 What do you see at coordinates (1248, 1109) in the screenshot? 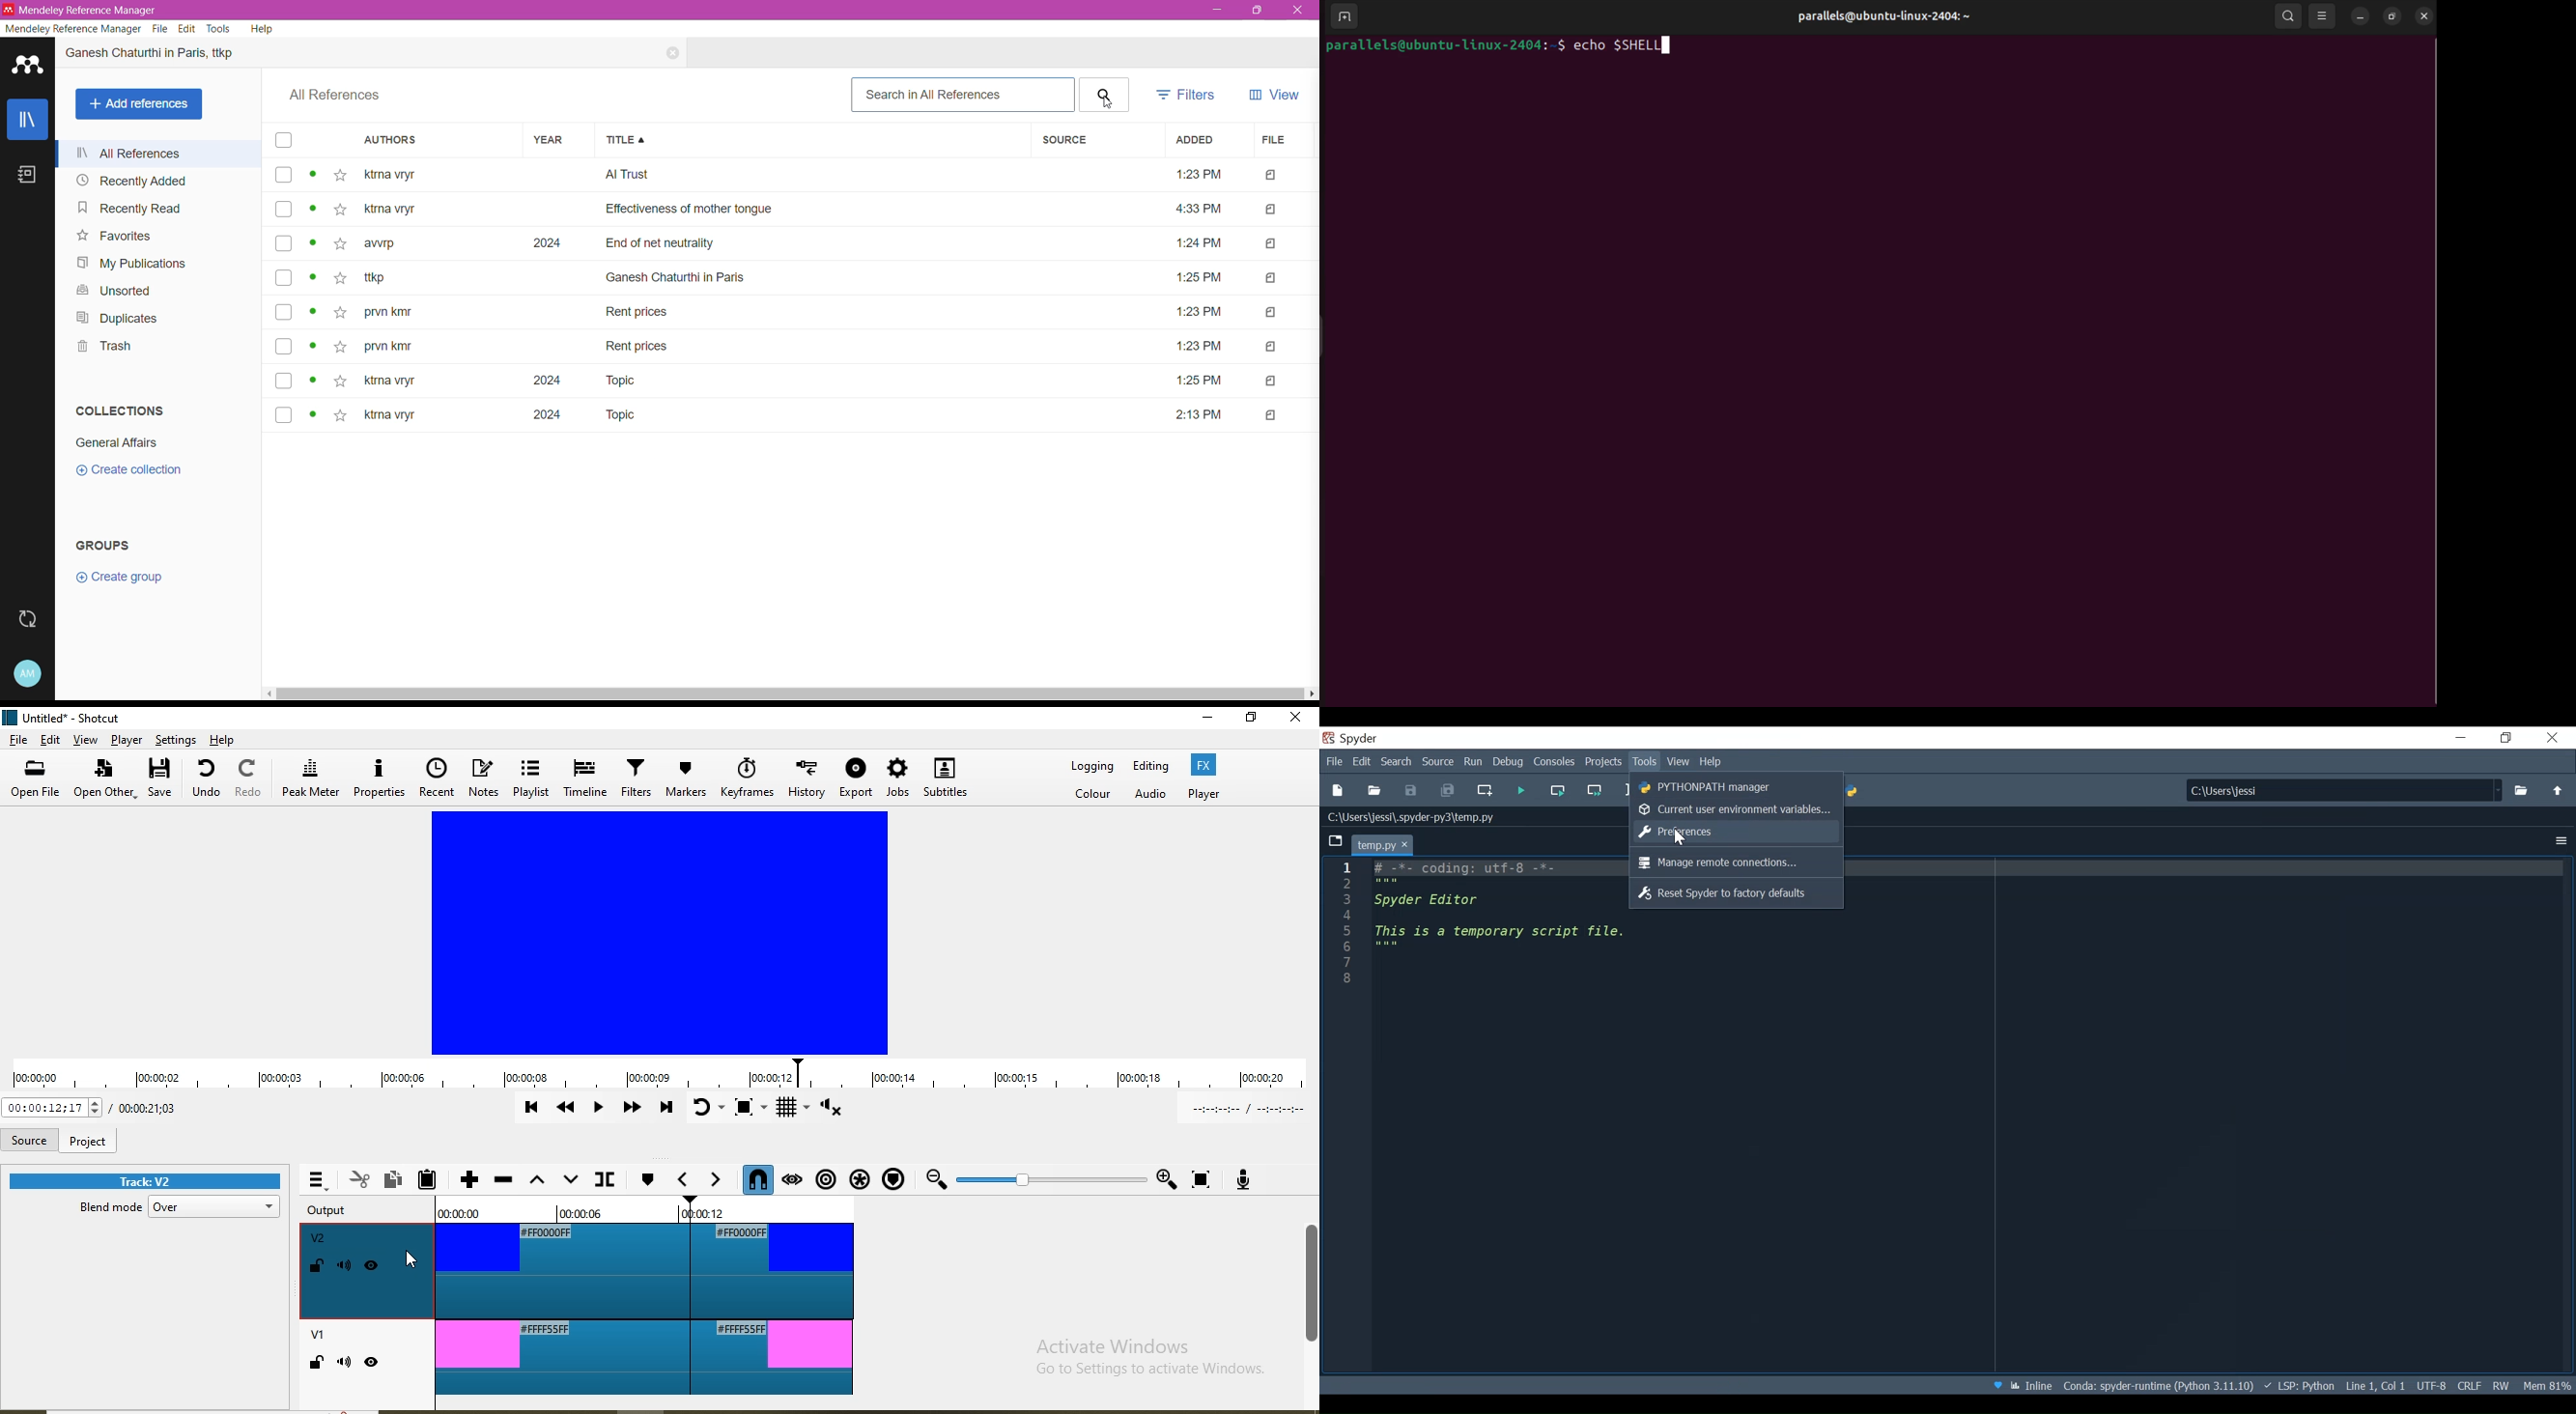
I see `In point` at bounding box center [1248, 1109].